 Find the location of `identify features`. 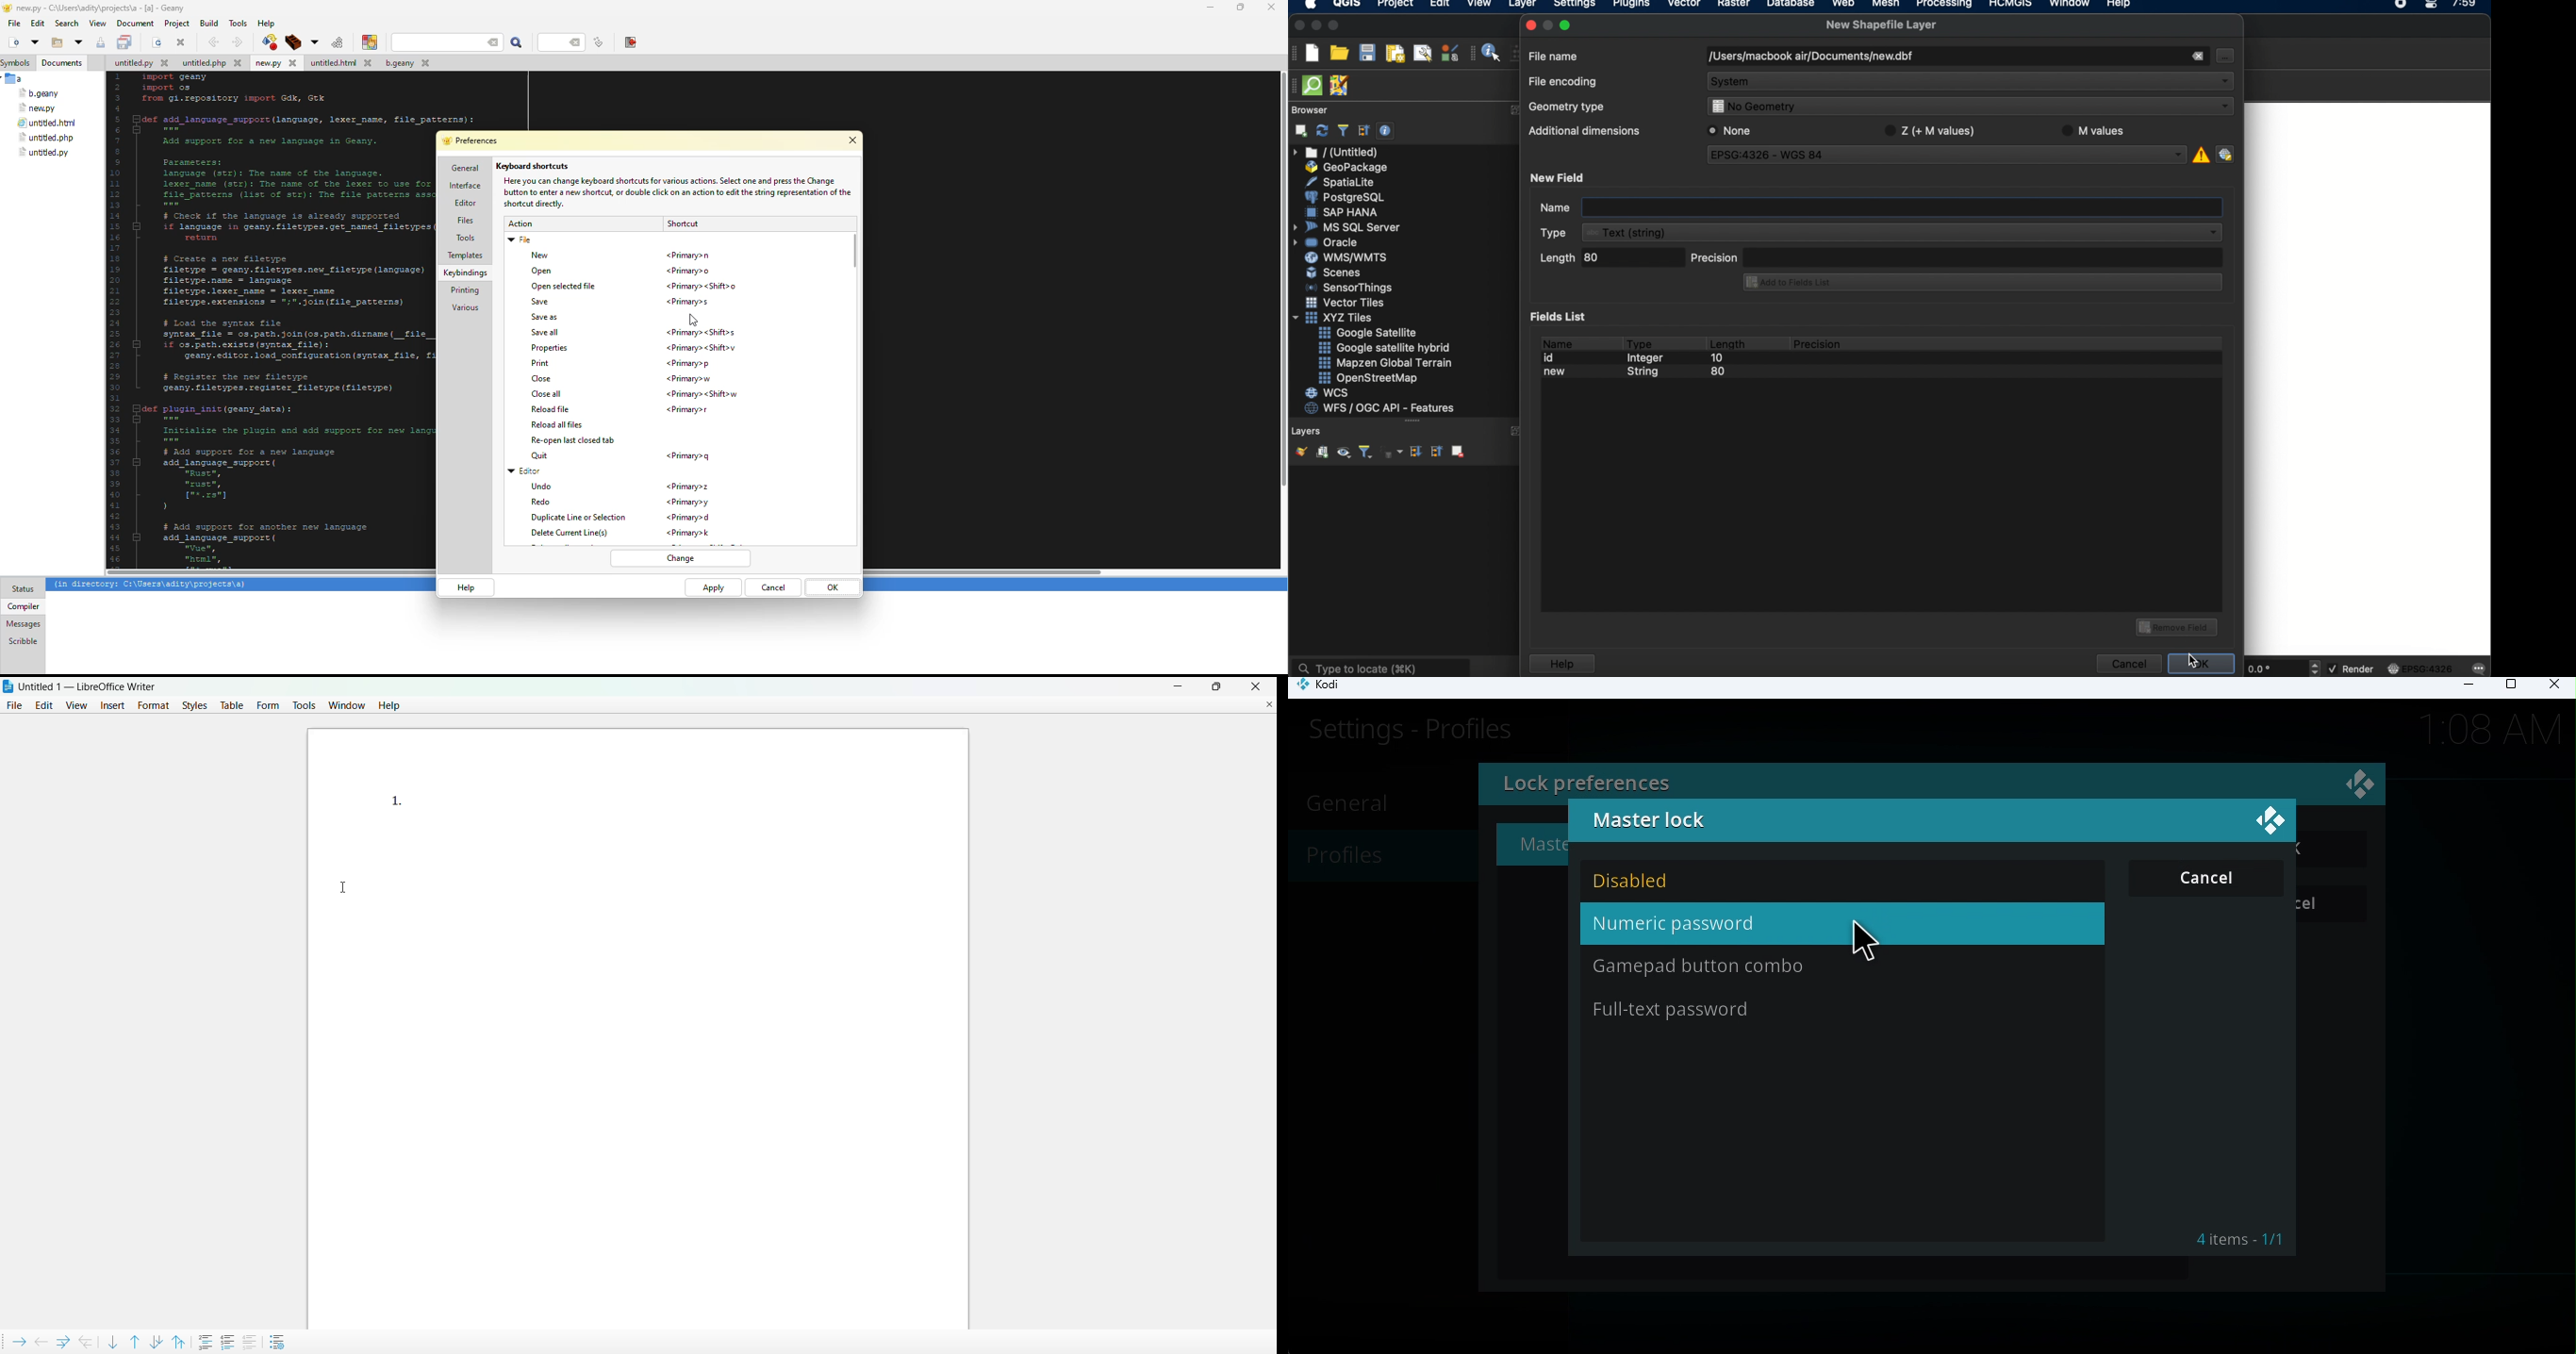

identify features is located at coordinates (1487, 53).